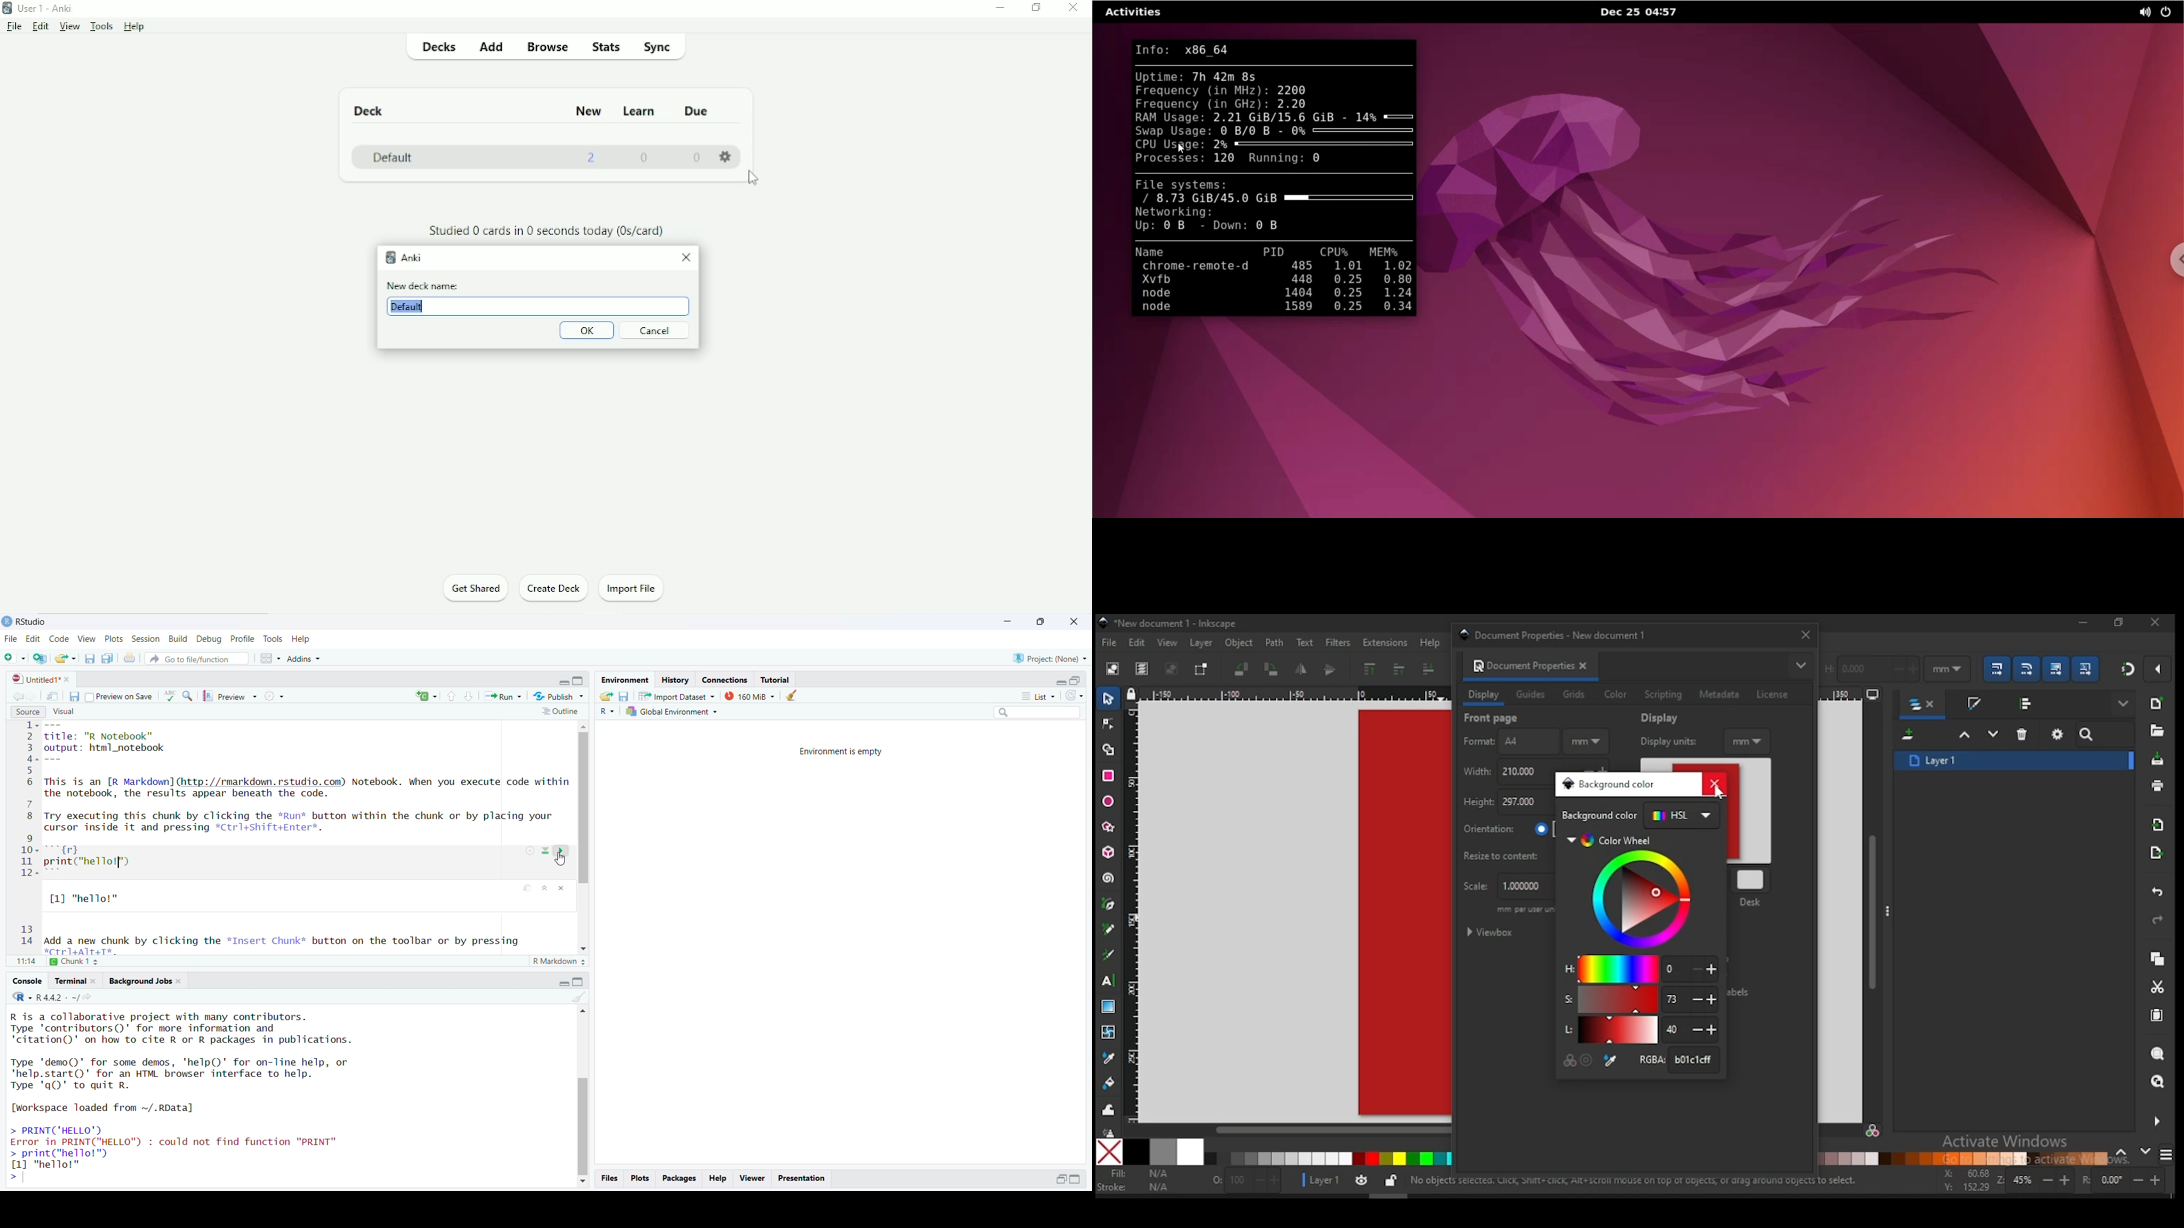 The image size is (2184, 1232). I want to click on select all in all layers, so click(1142, 669).